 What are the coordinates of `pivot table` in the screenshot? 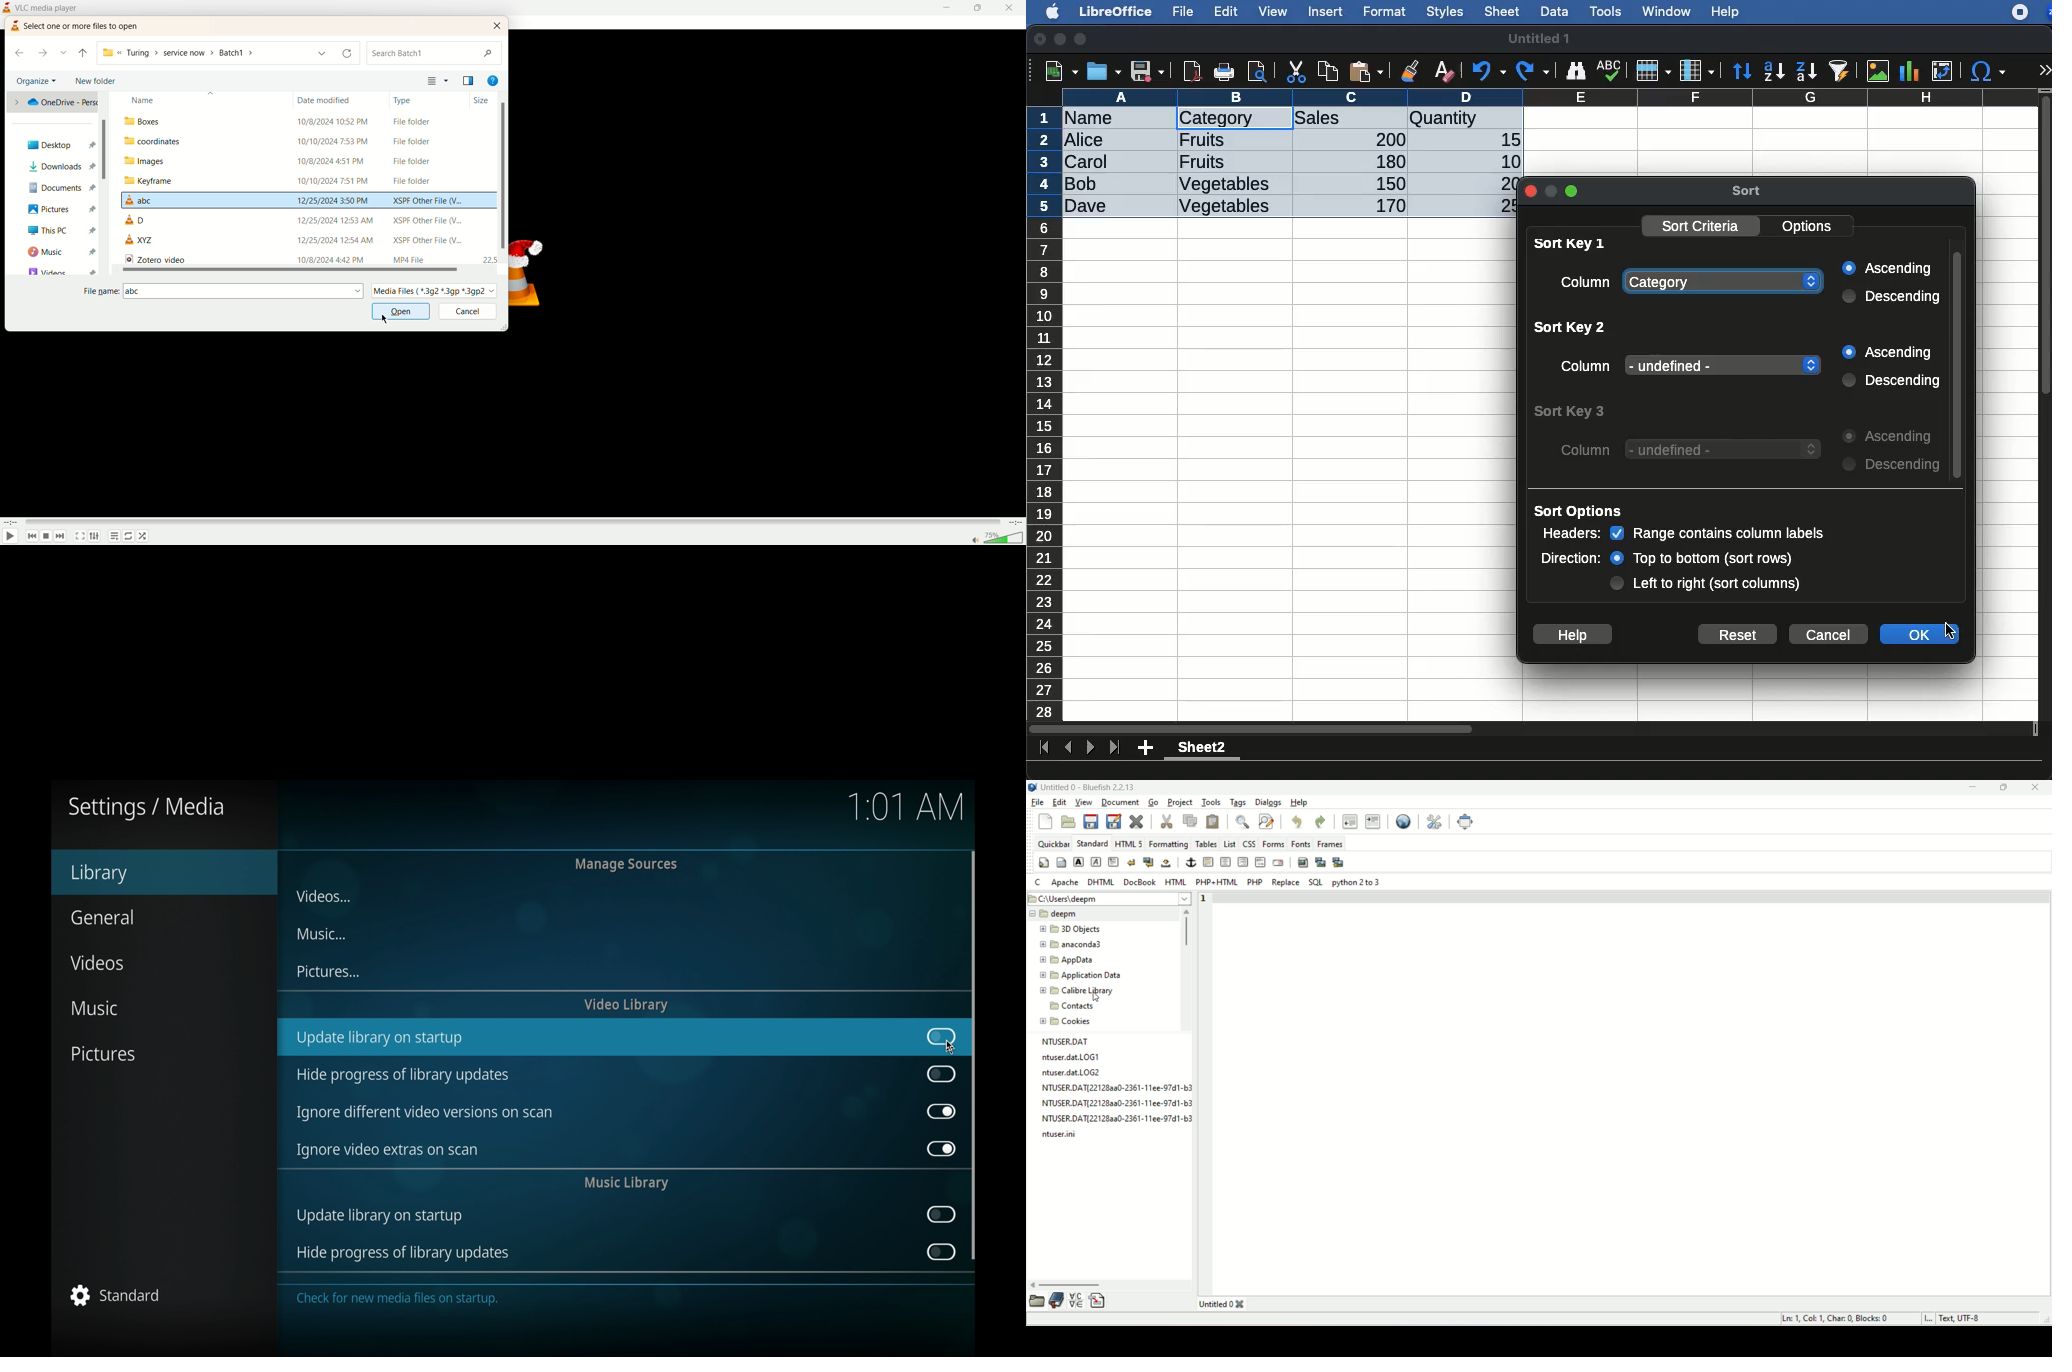 It's located at (1942, 71).